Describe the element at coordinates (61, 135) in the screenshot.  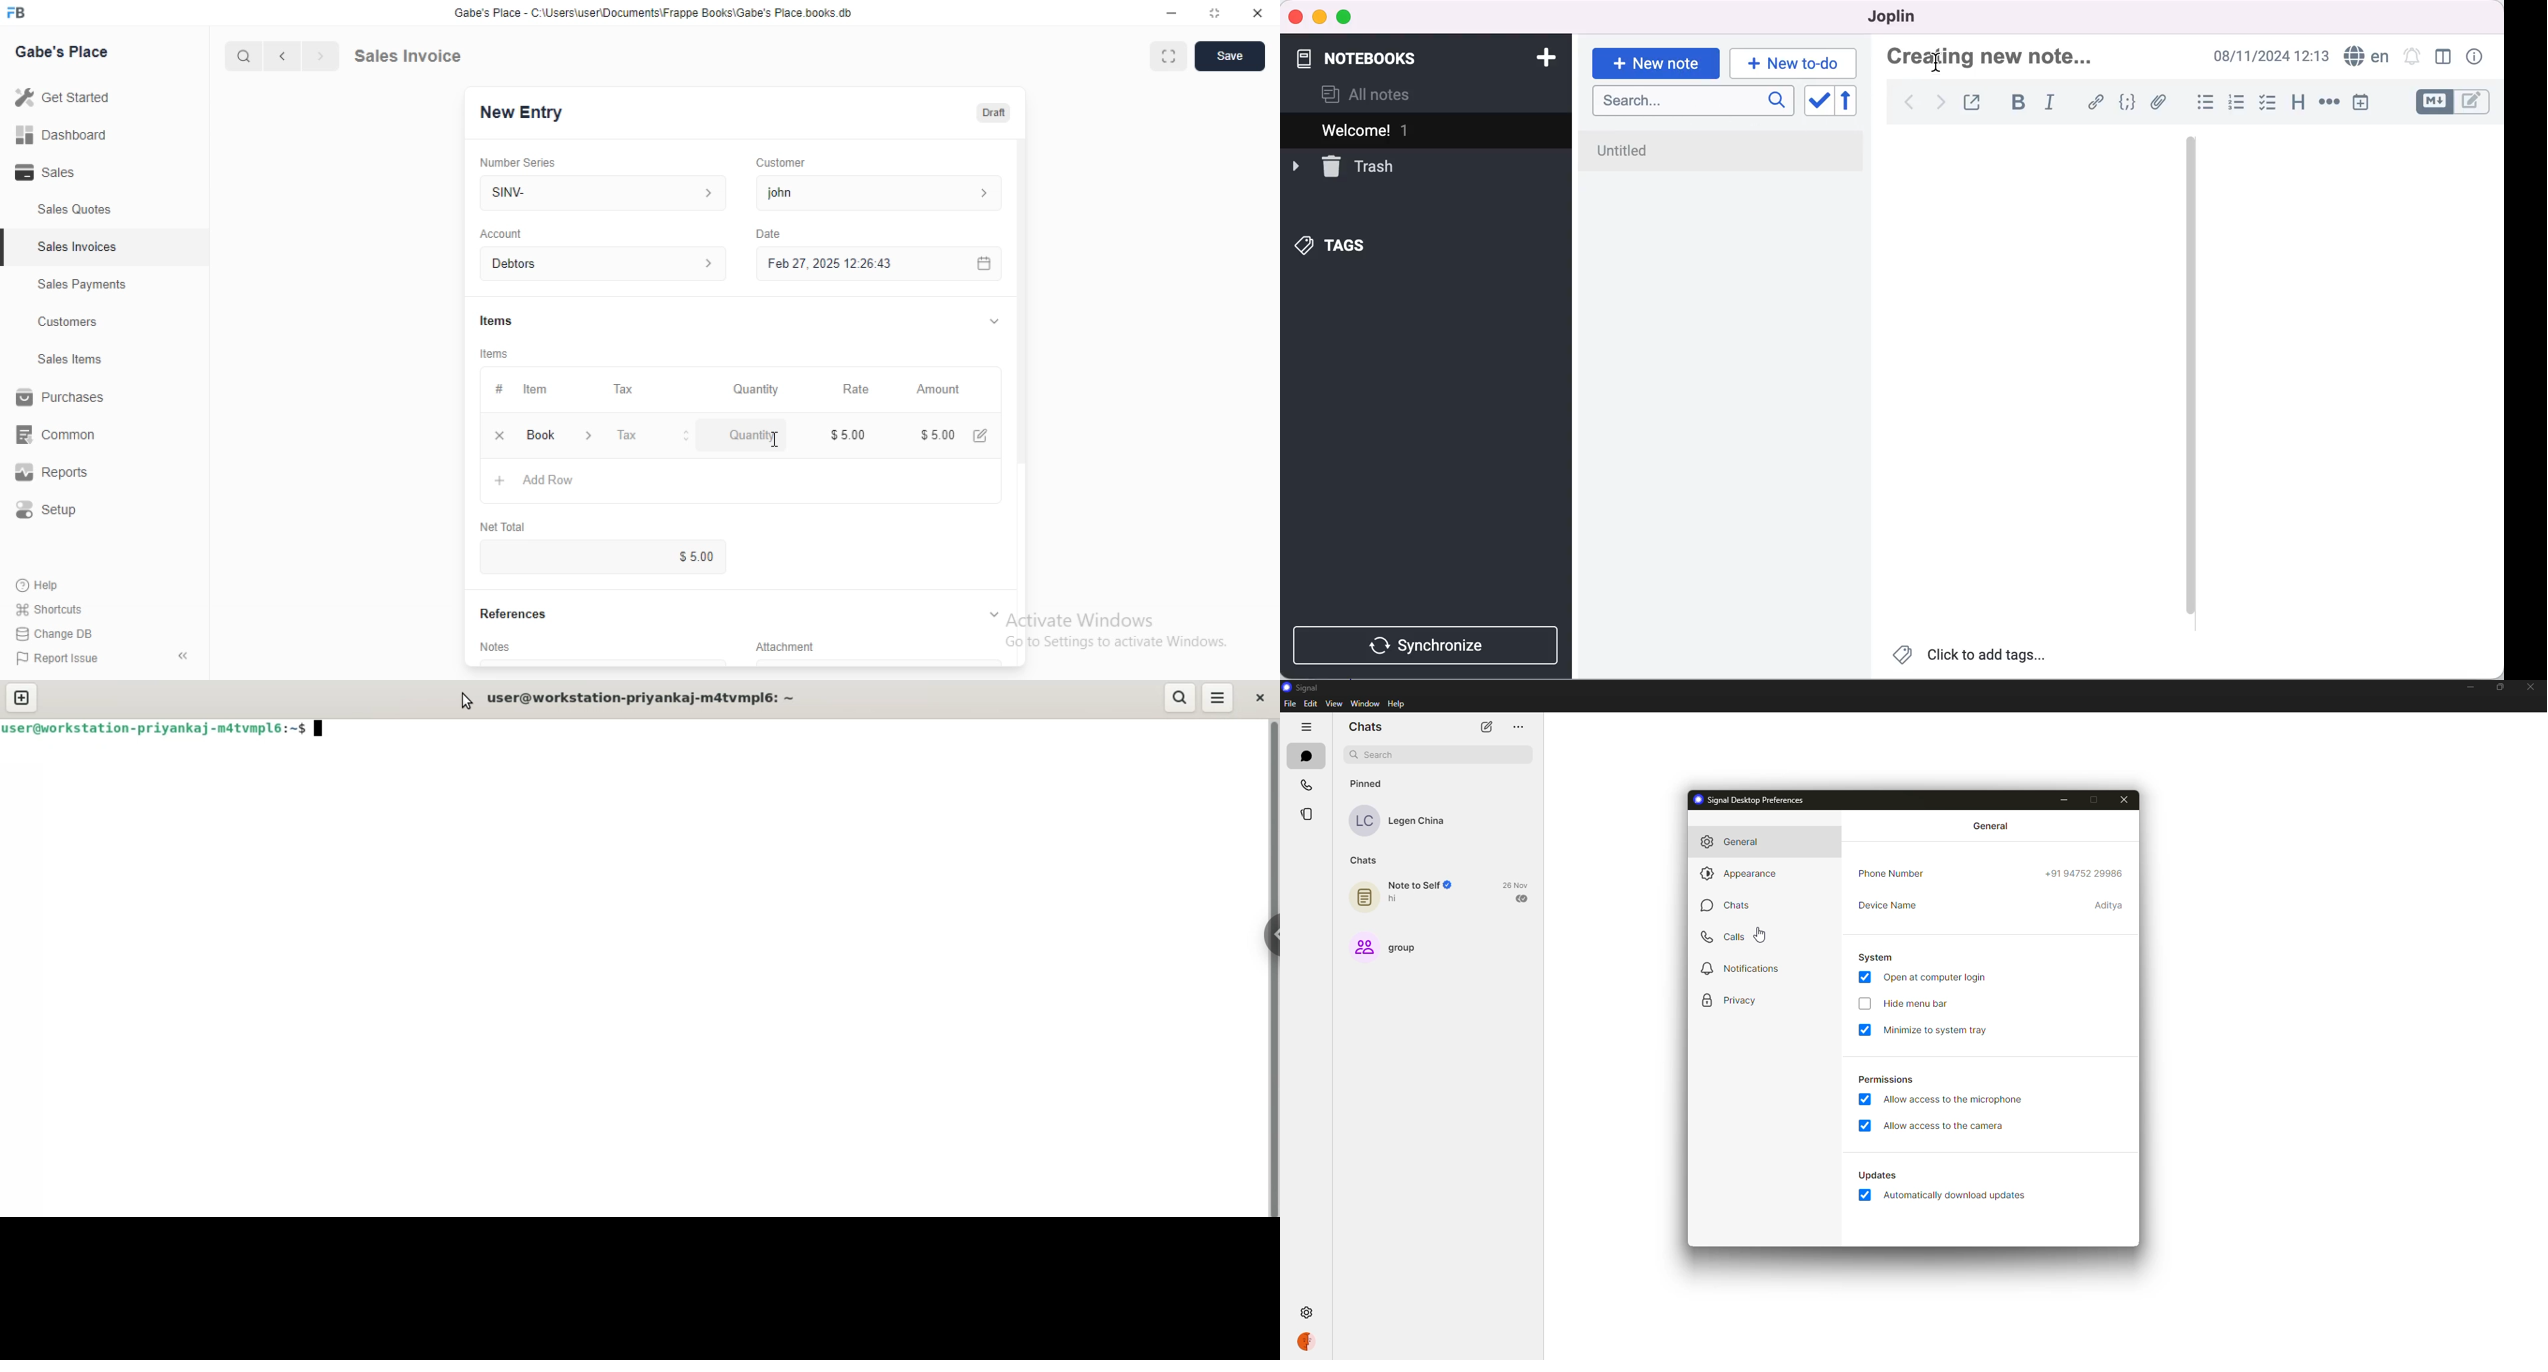
I see `Dashboard` at that location.